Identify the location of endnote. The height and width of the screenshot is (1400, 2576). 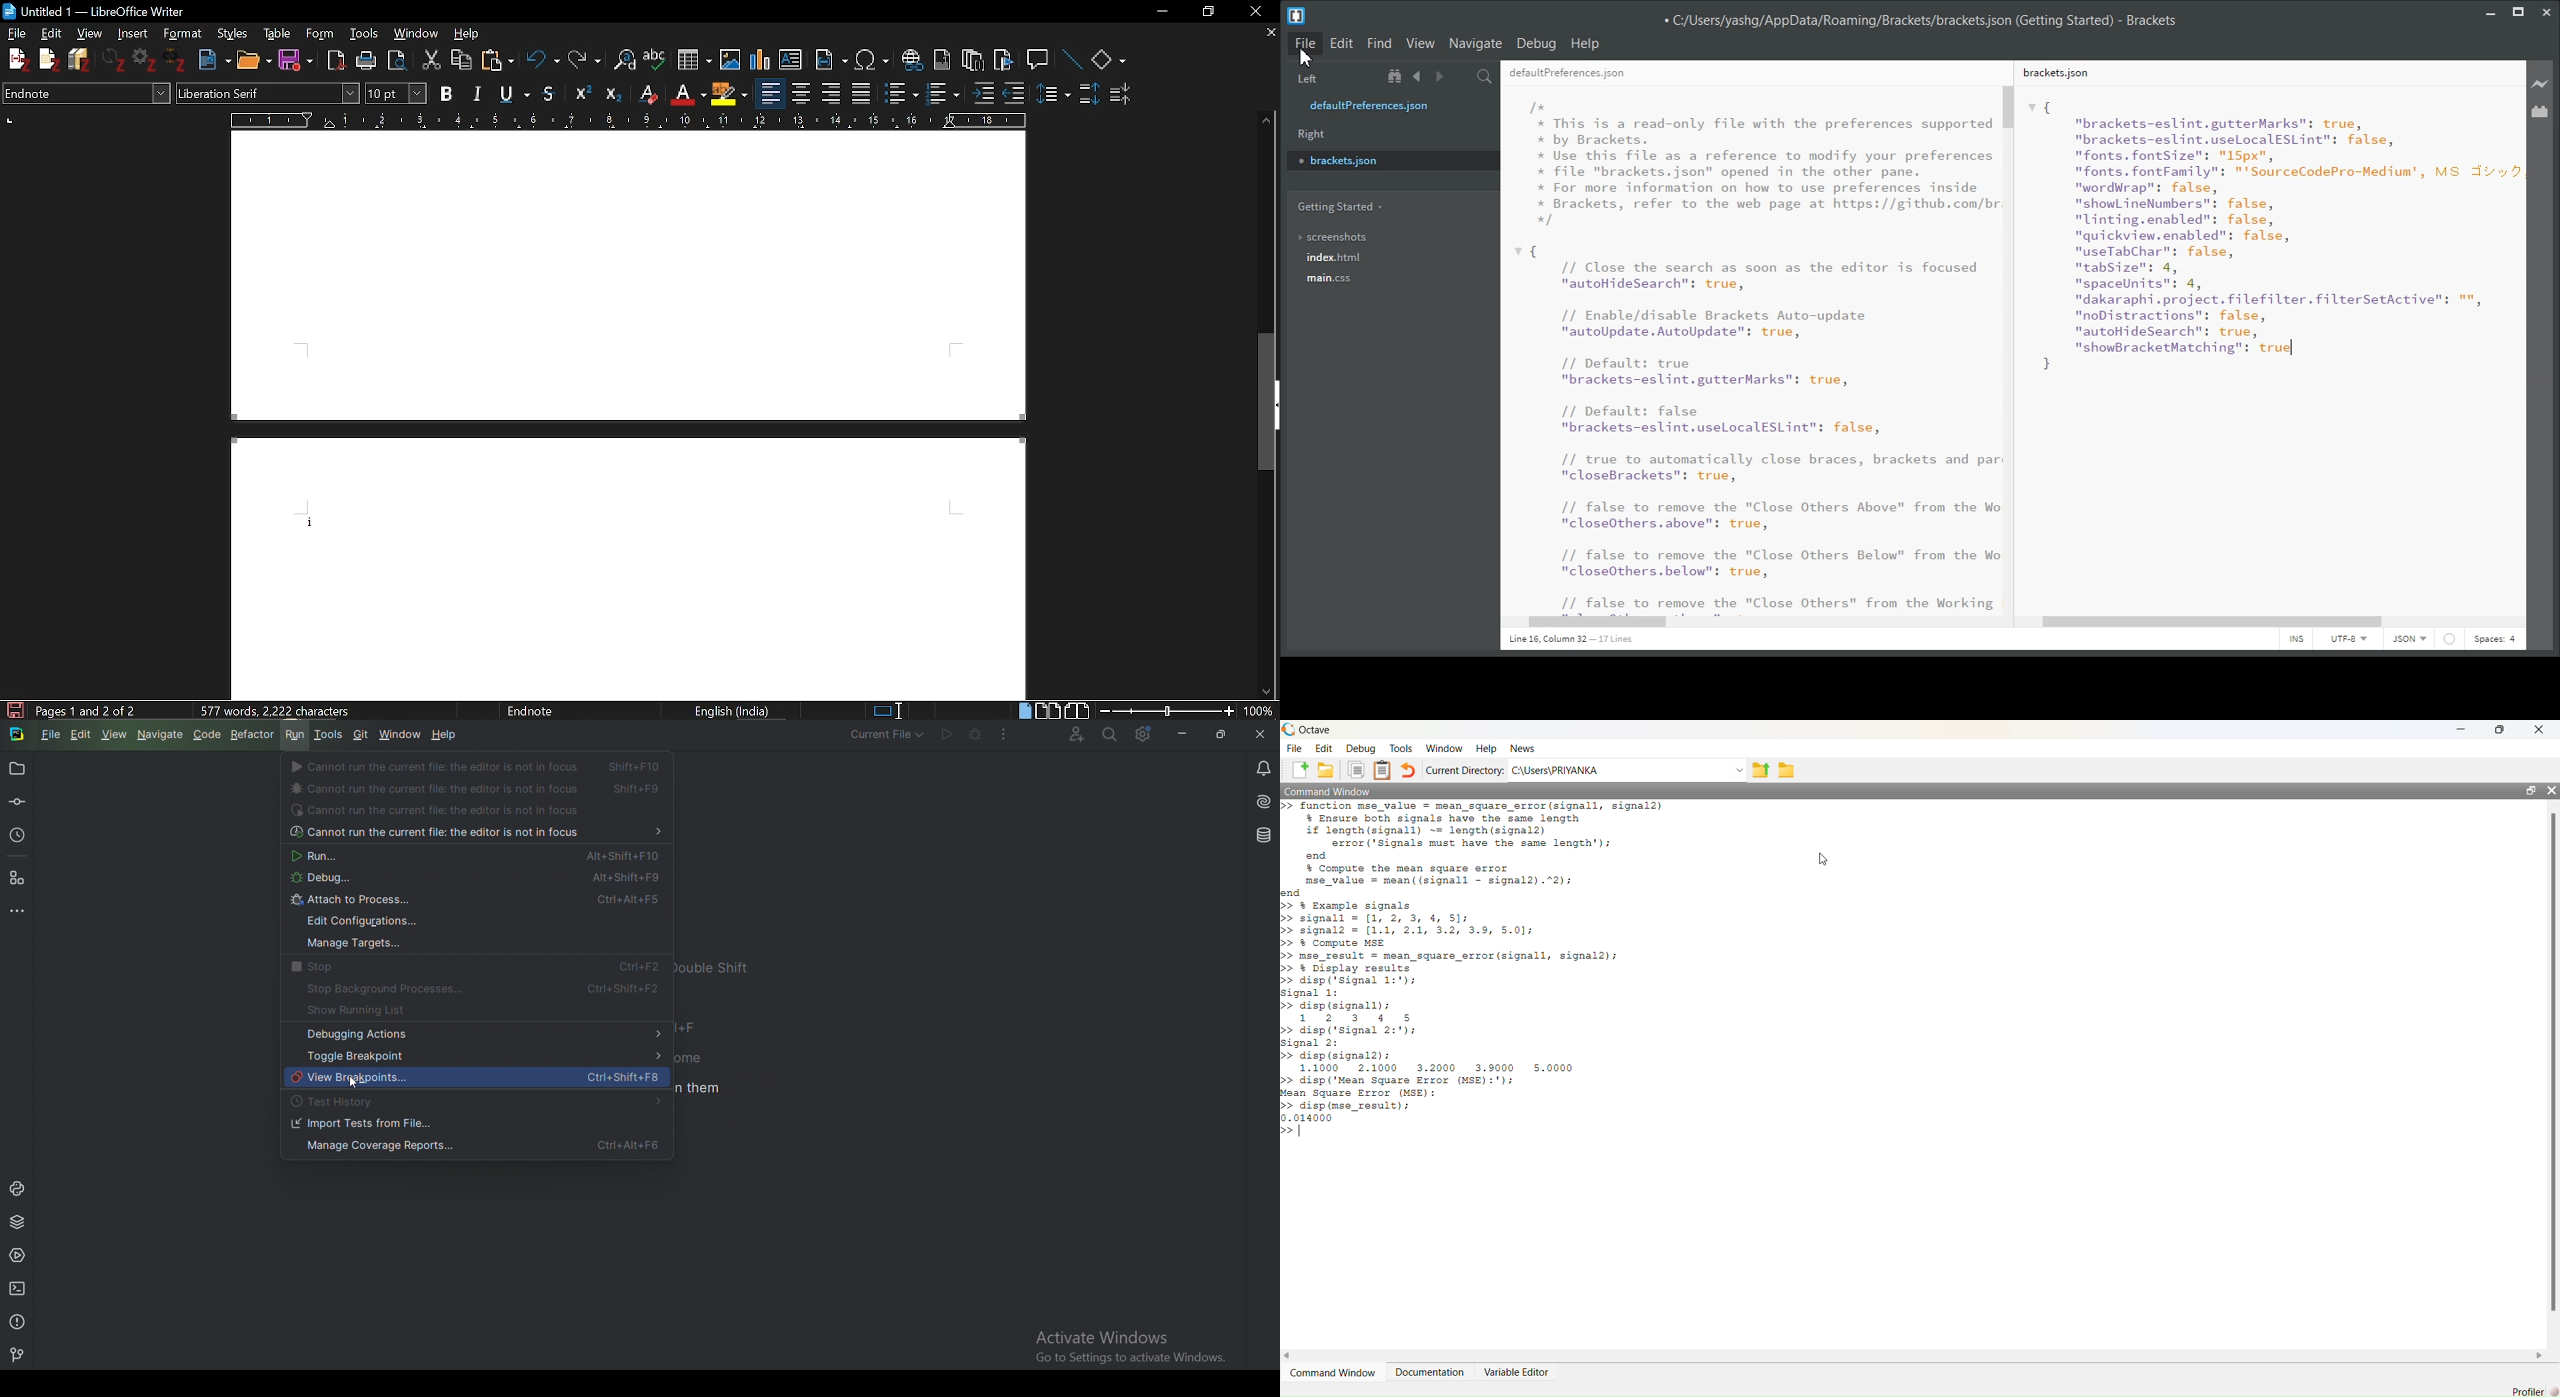
(552, 711).